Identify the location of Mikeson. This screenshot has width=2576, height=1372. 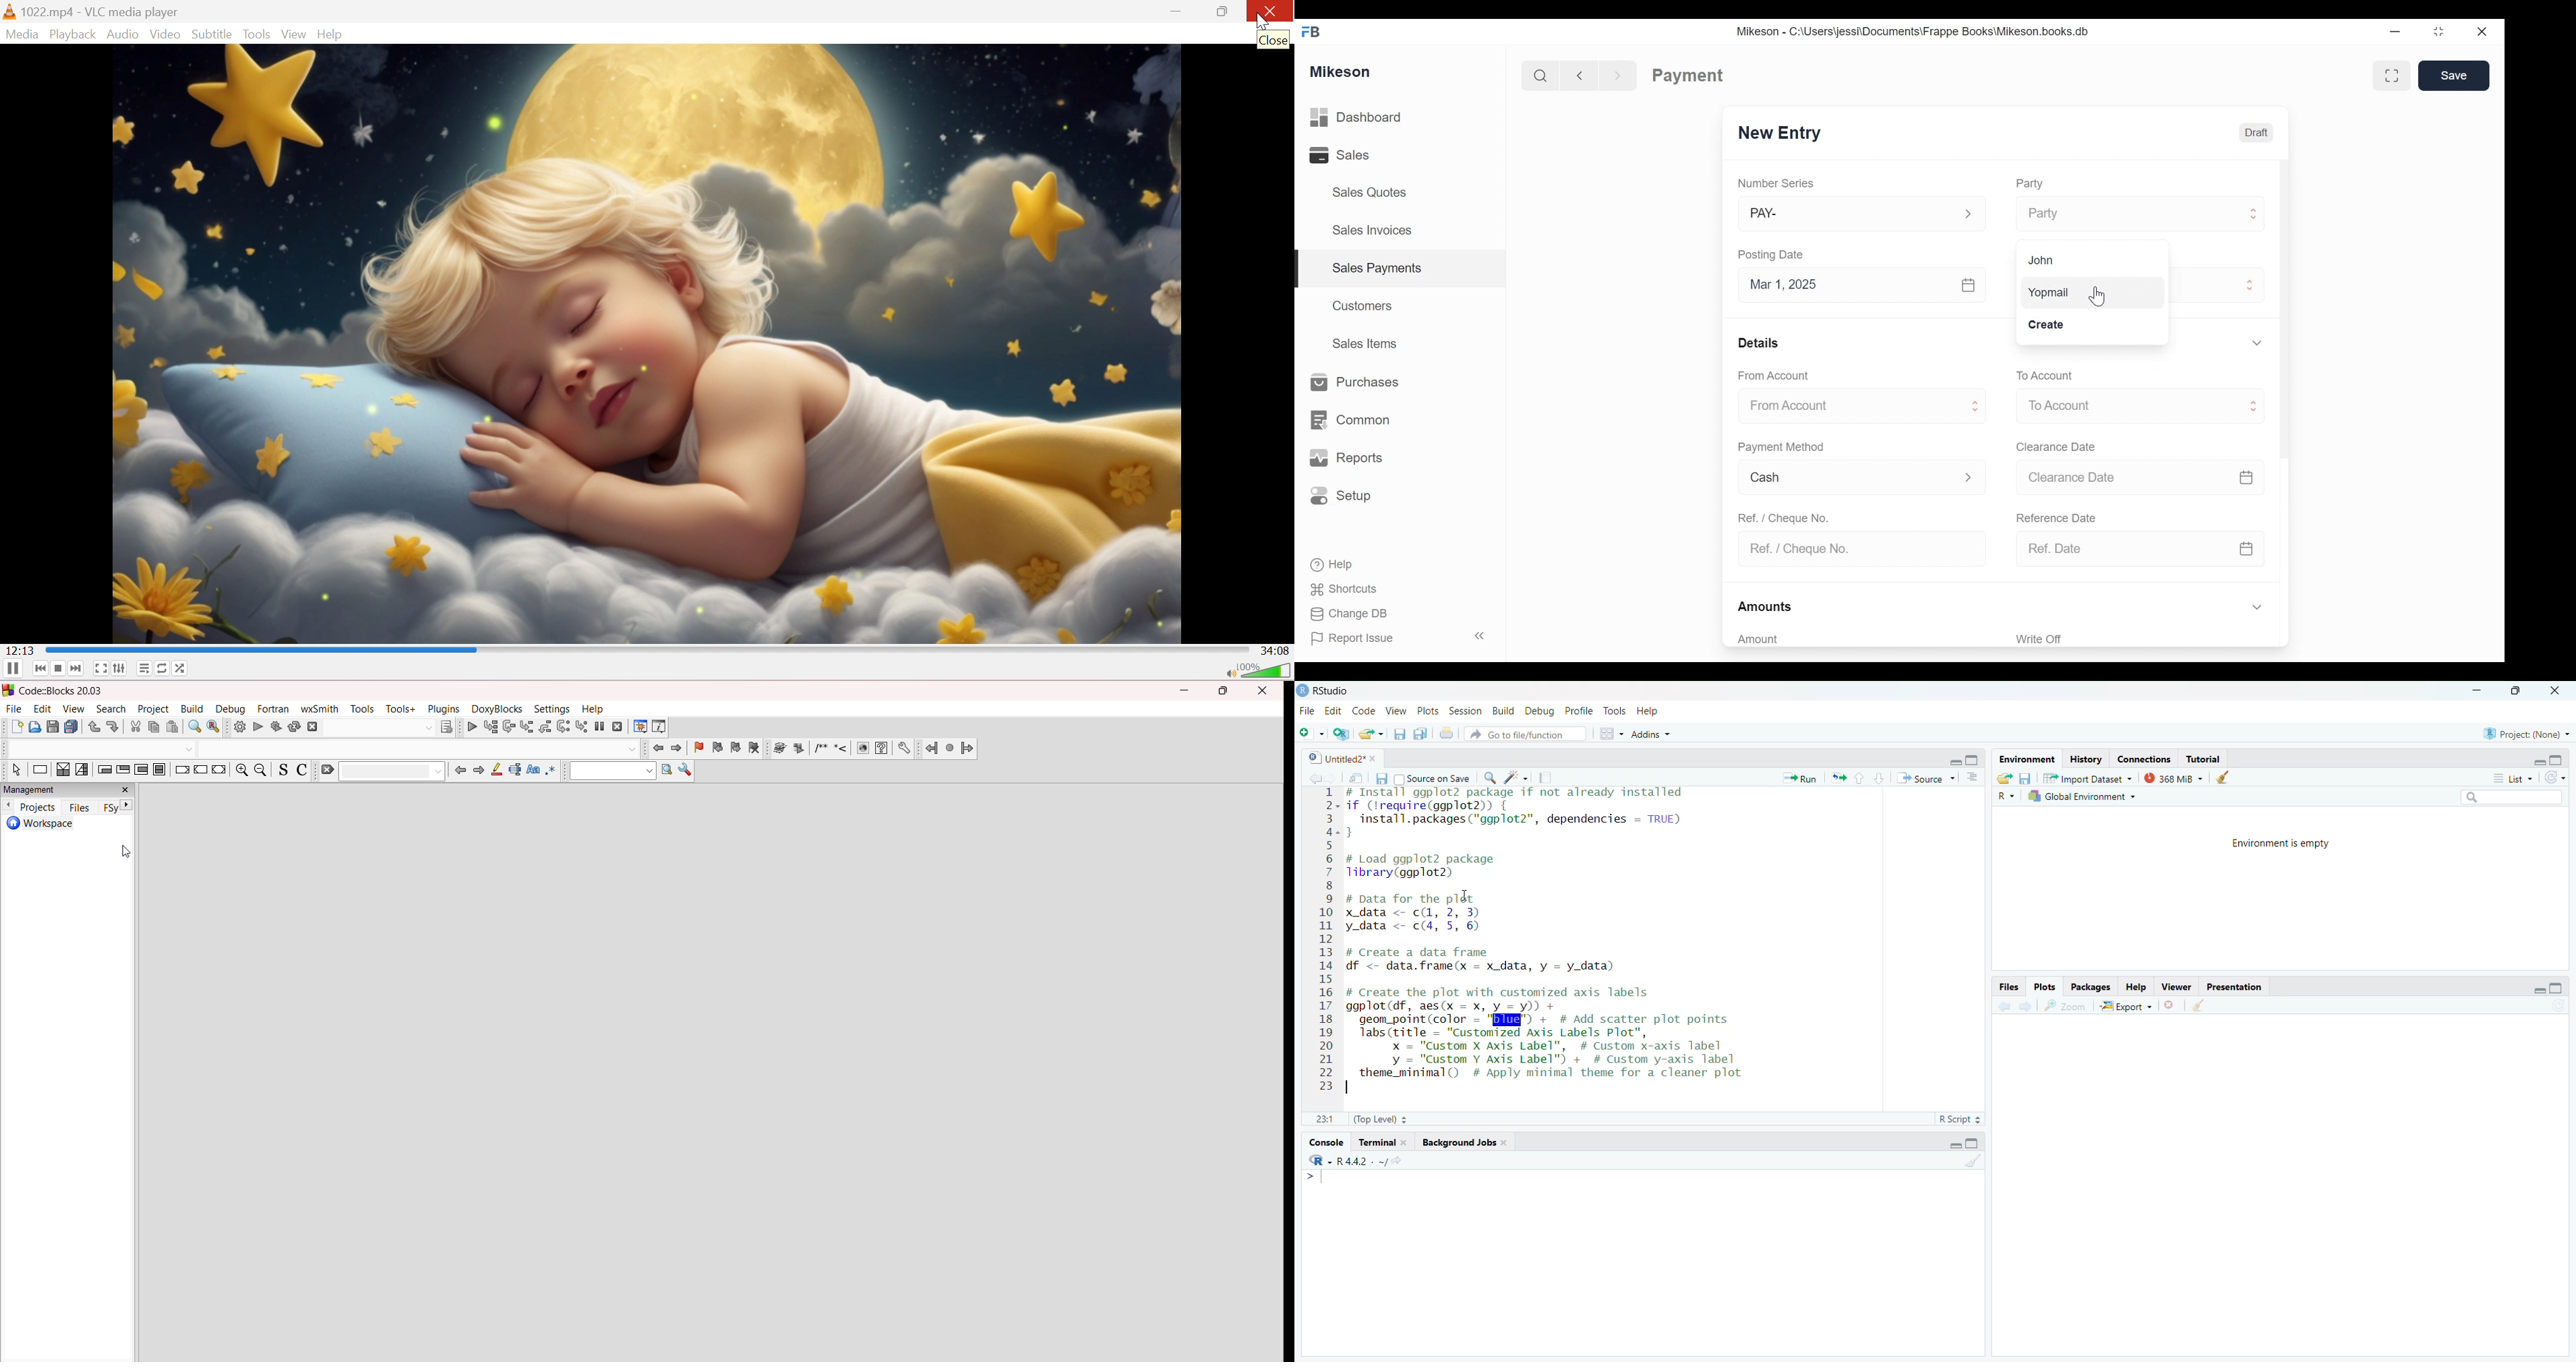
(1341, 70).